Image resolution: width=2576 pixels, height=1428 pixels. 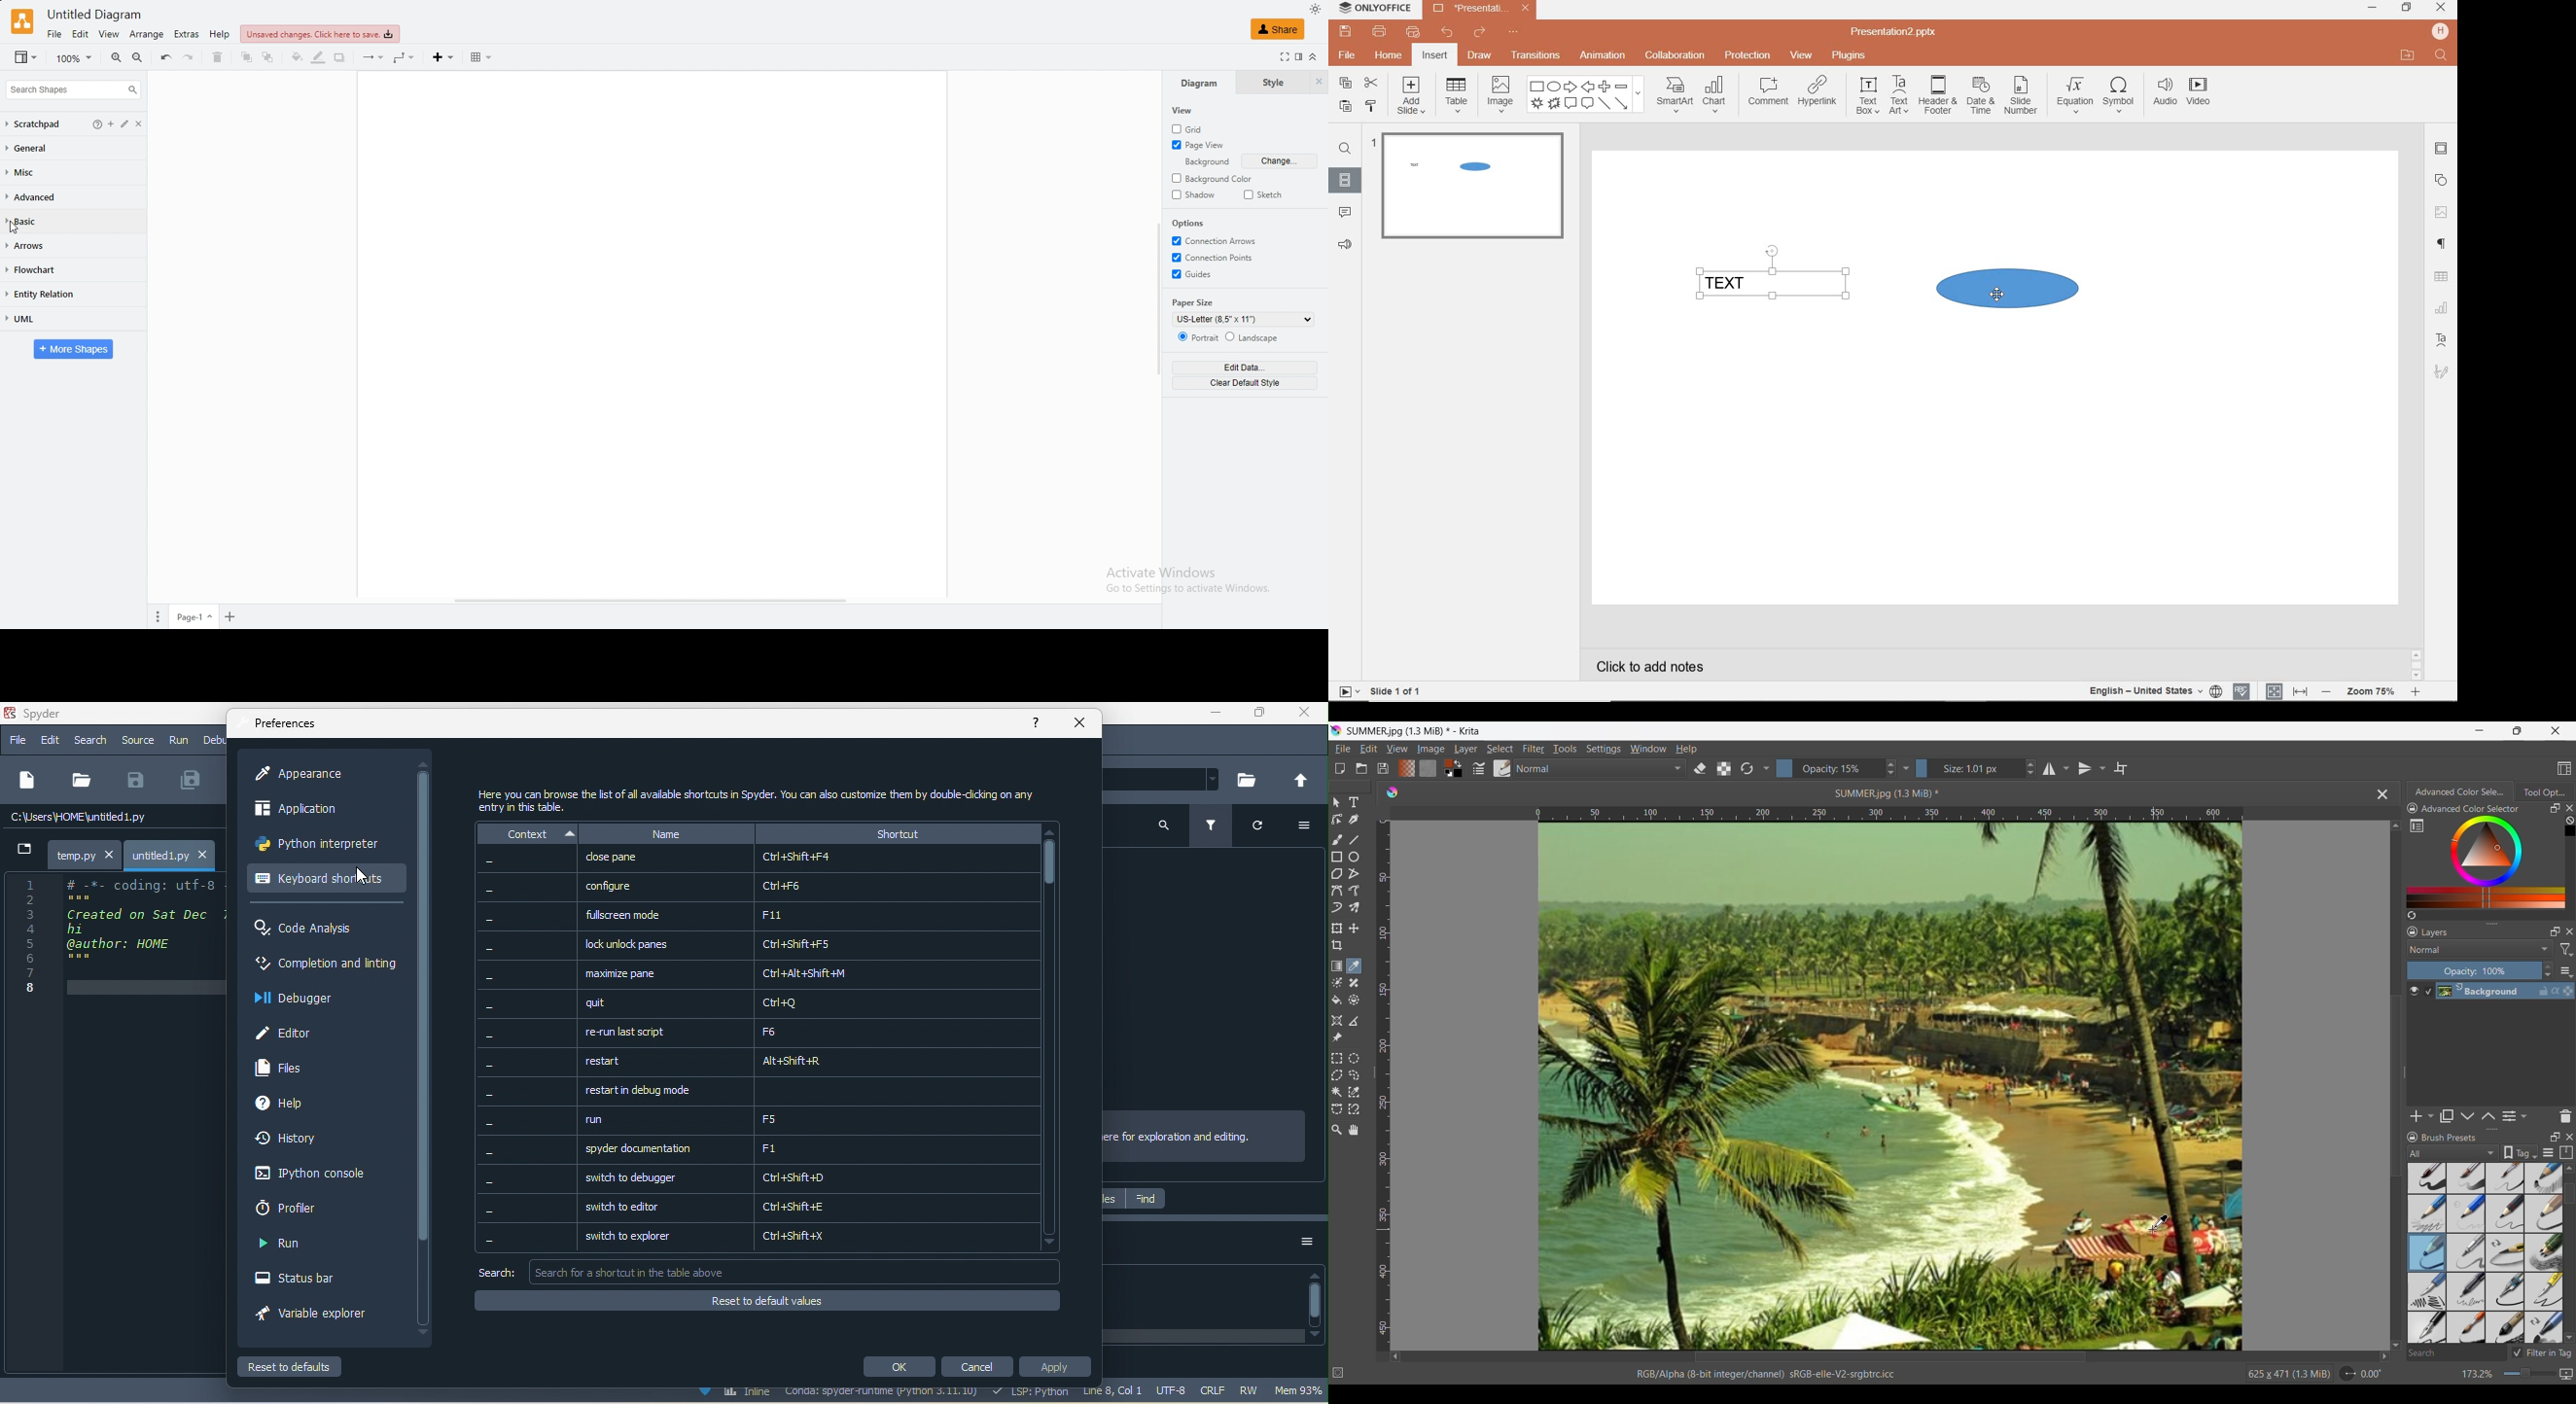 I want to click on print, so click(x=1380, y=32).